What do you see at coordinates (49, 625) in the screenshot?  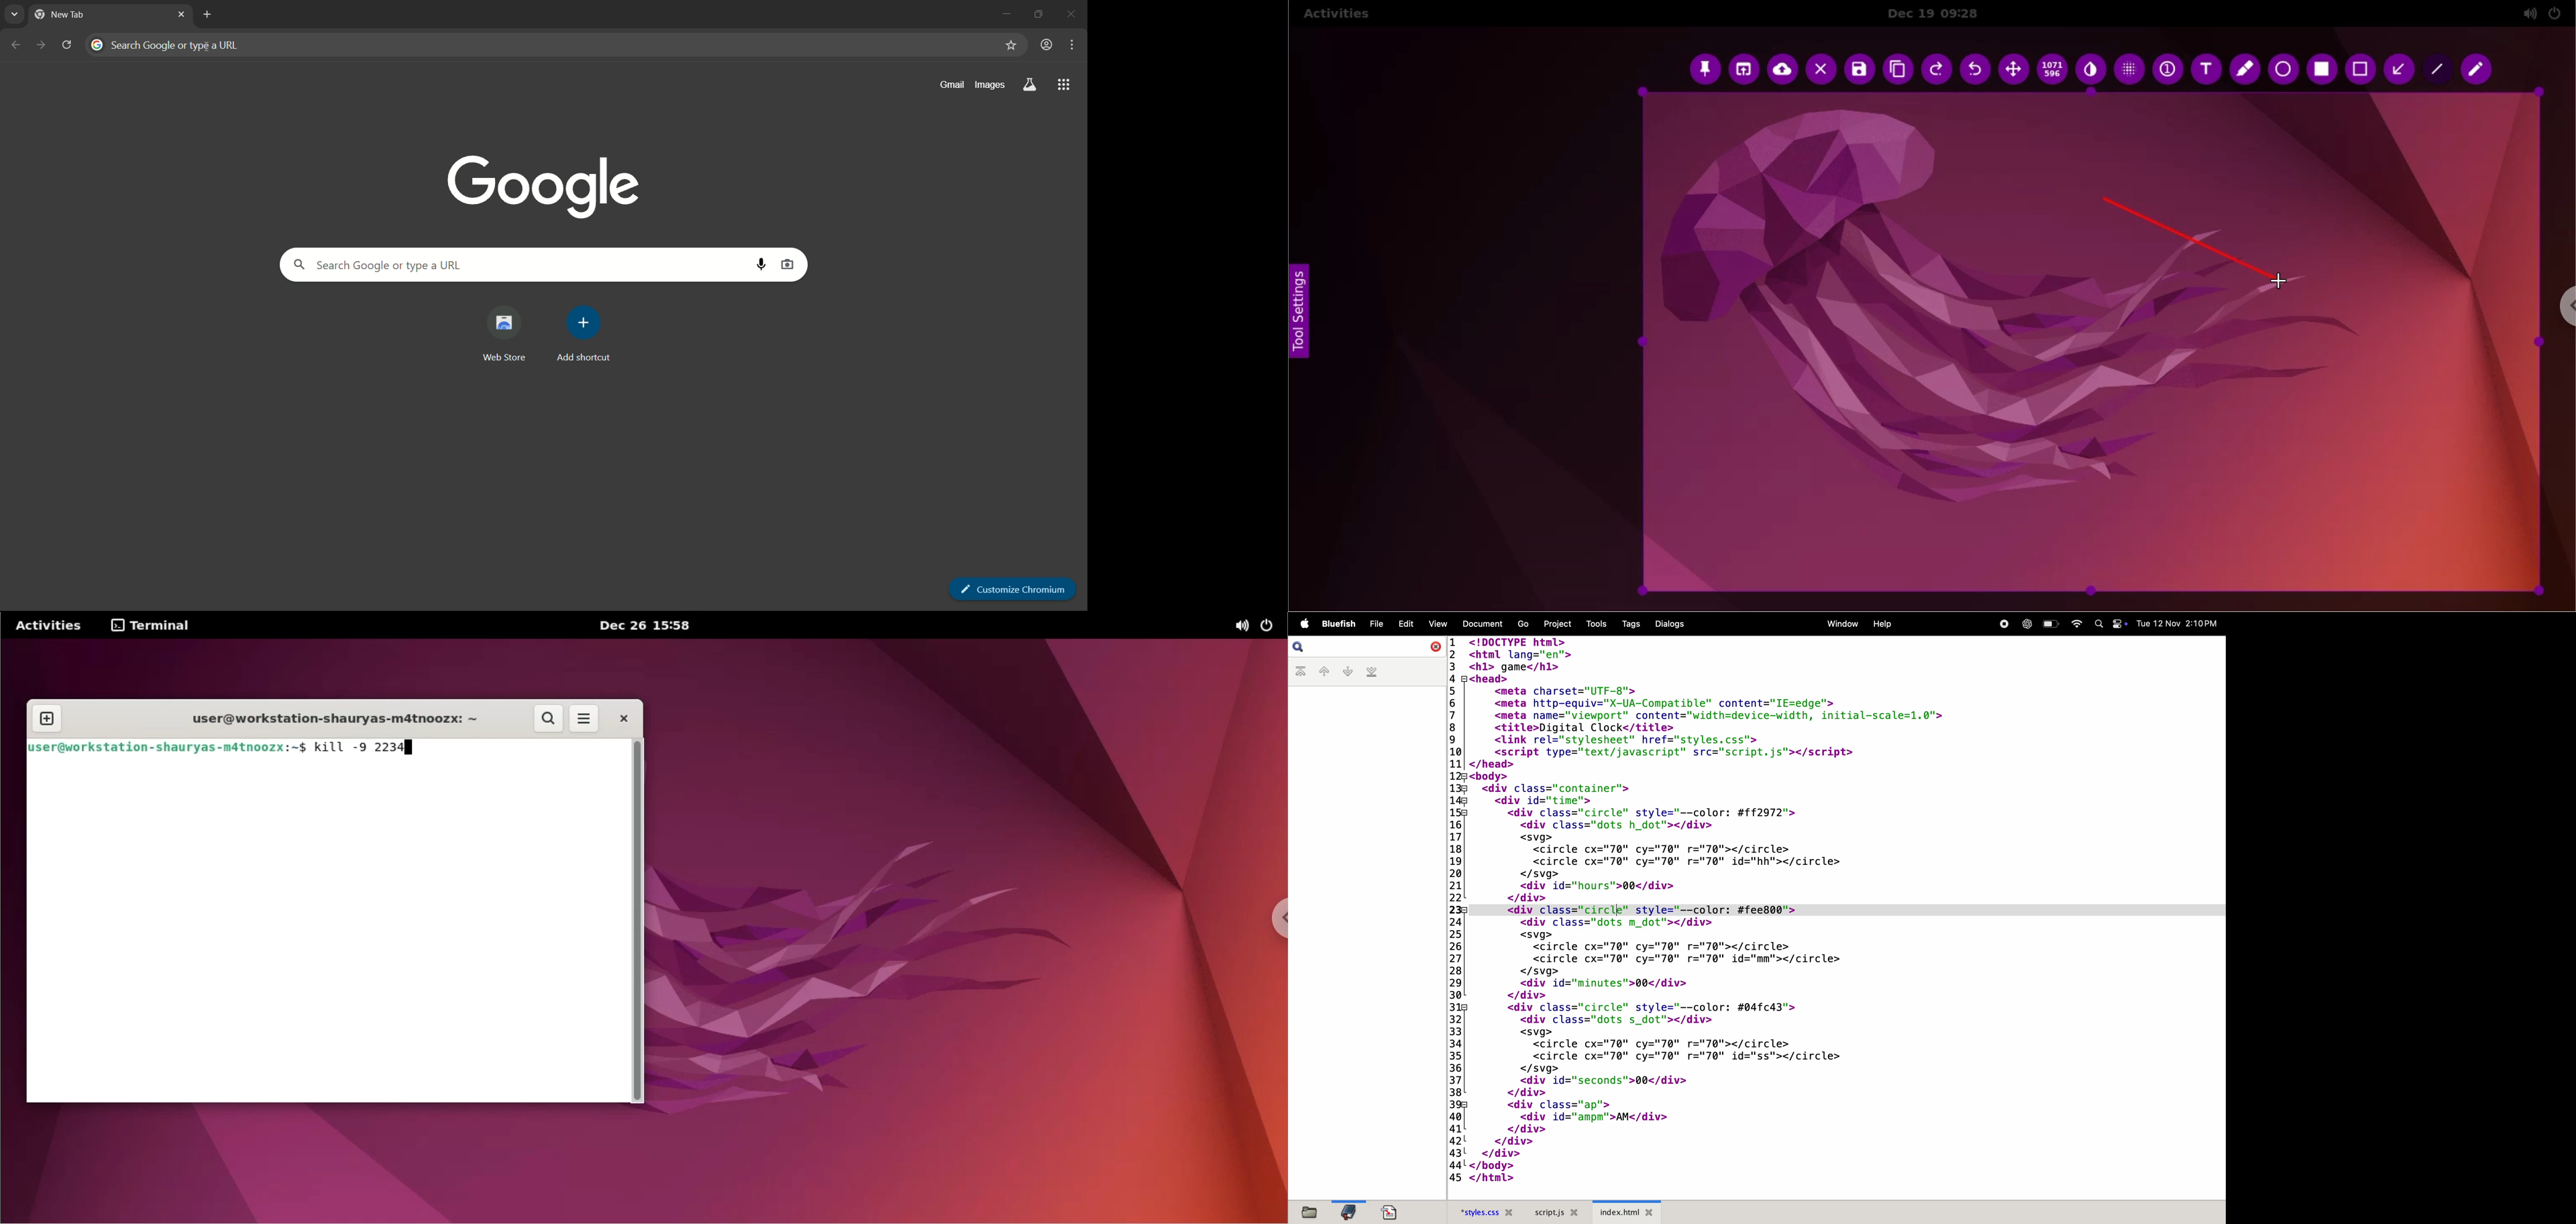 I see `Activities` at bounding box center [49, 625].